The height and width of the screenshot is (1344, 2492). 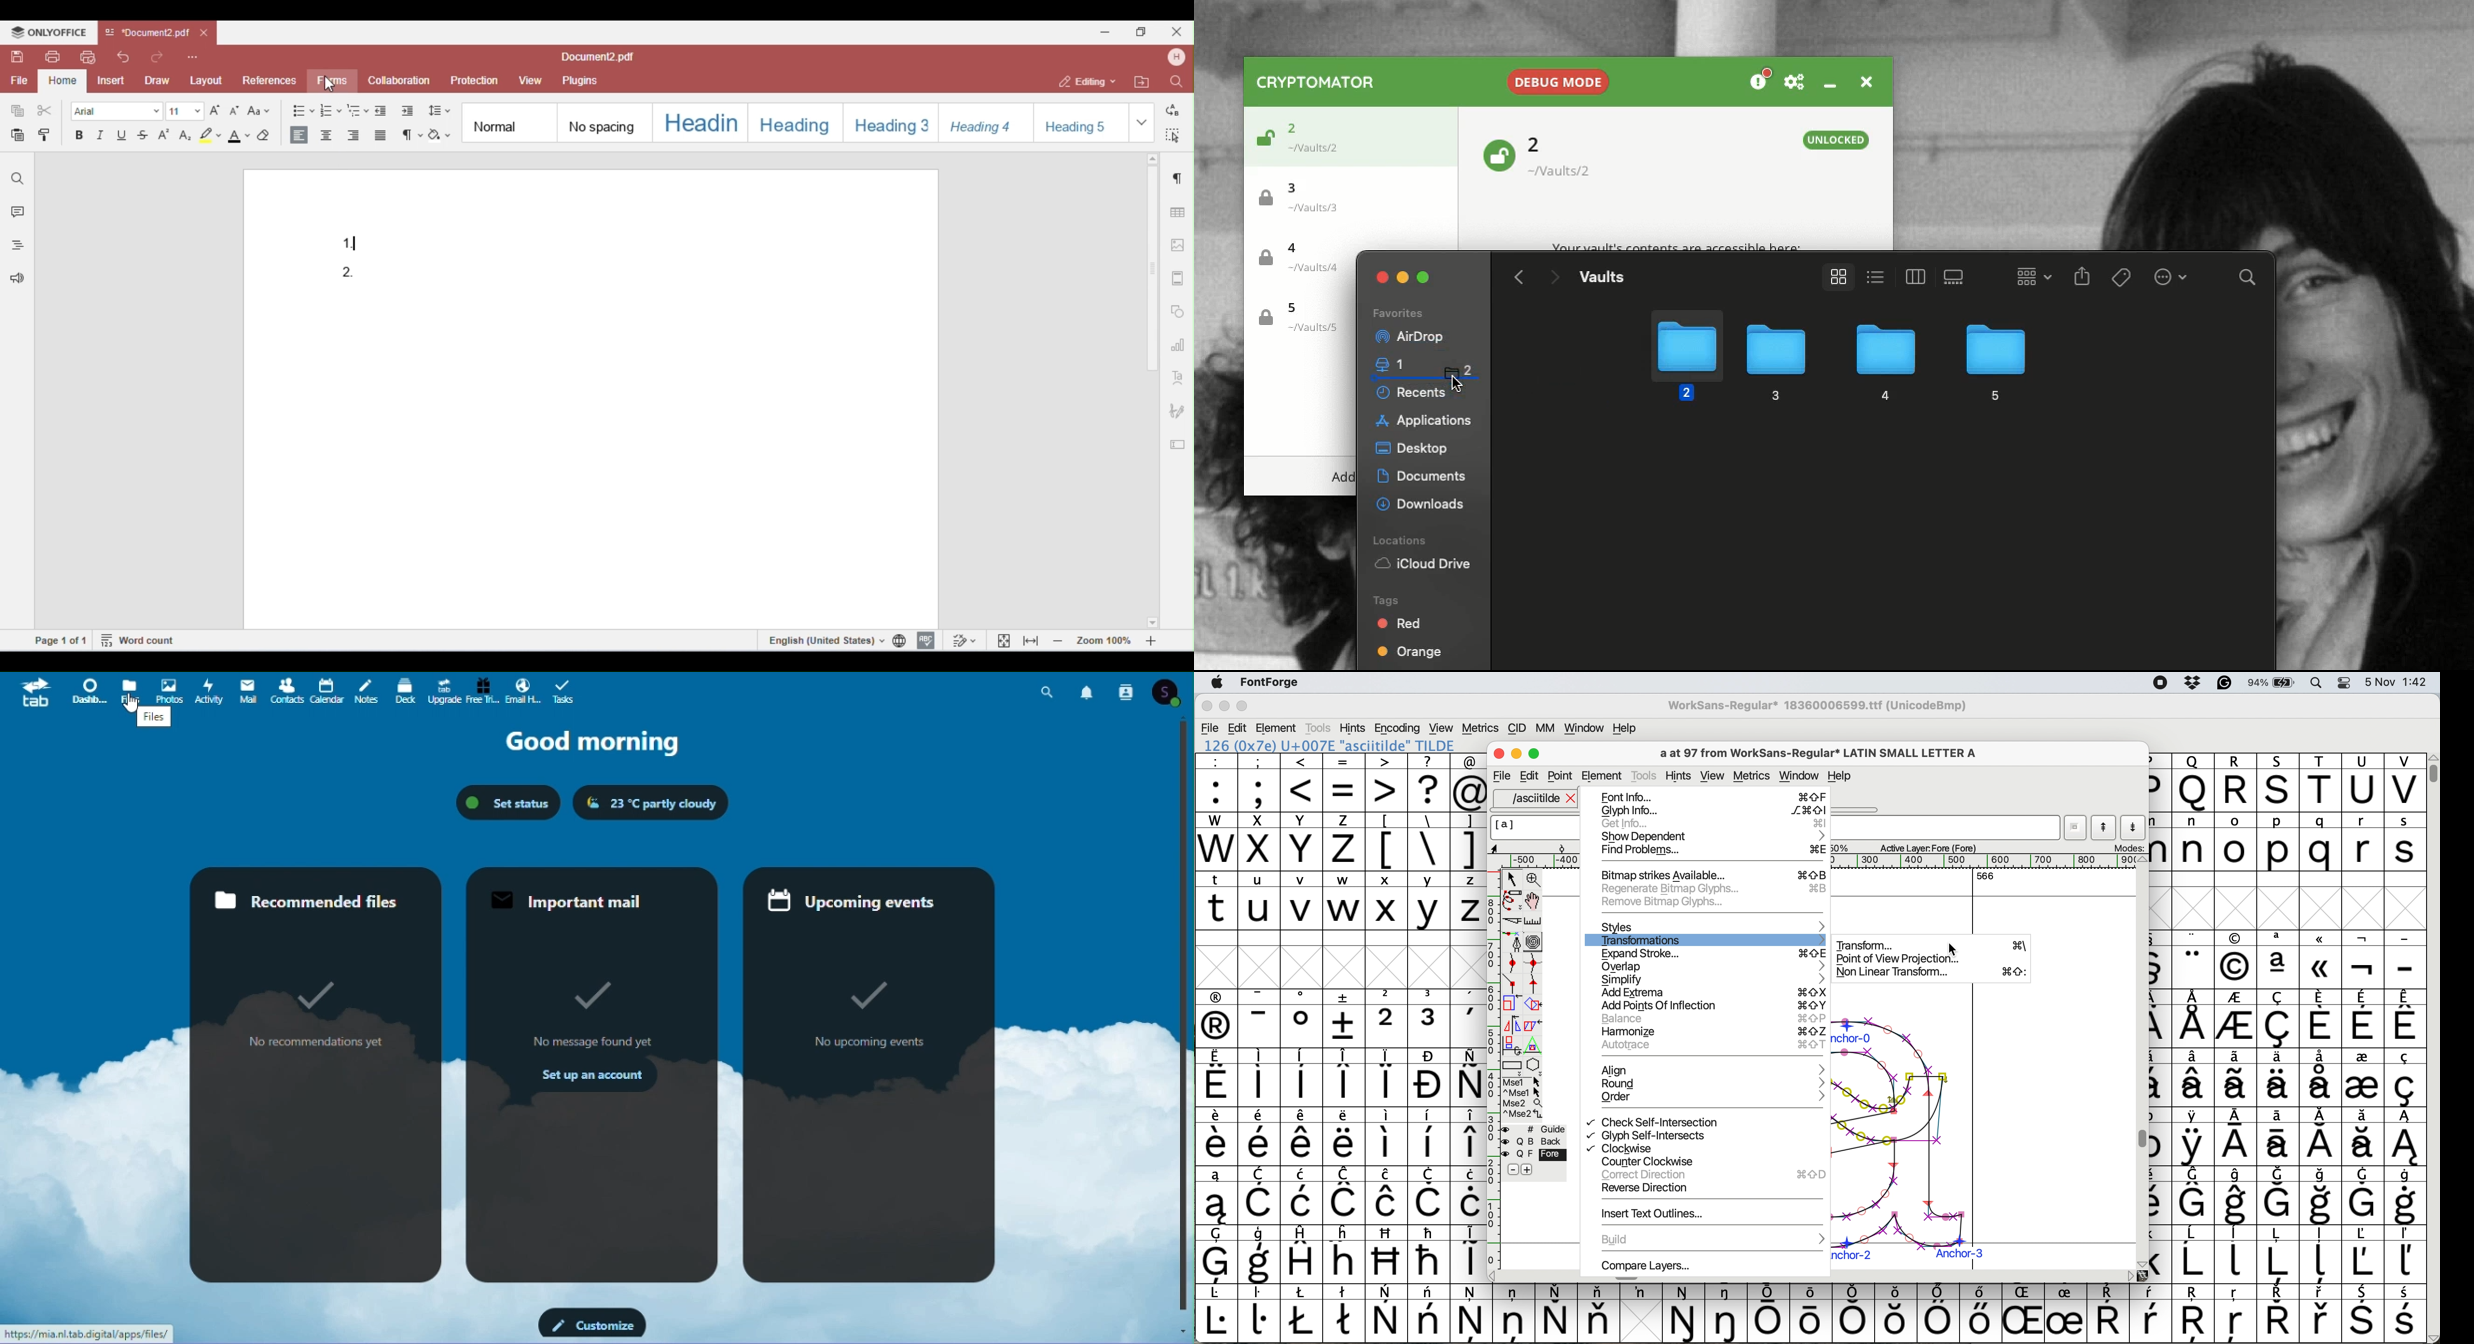 I want to click on autorace, so click(x=1710, y=1047).